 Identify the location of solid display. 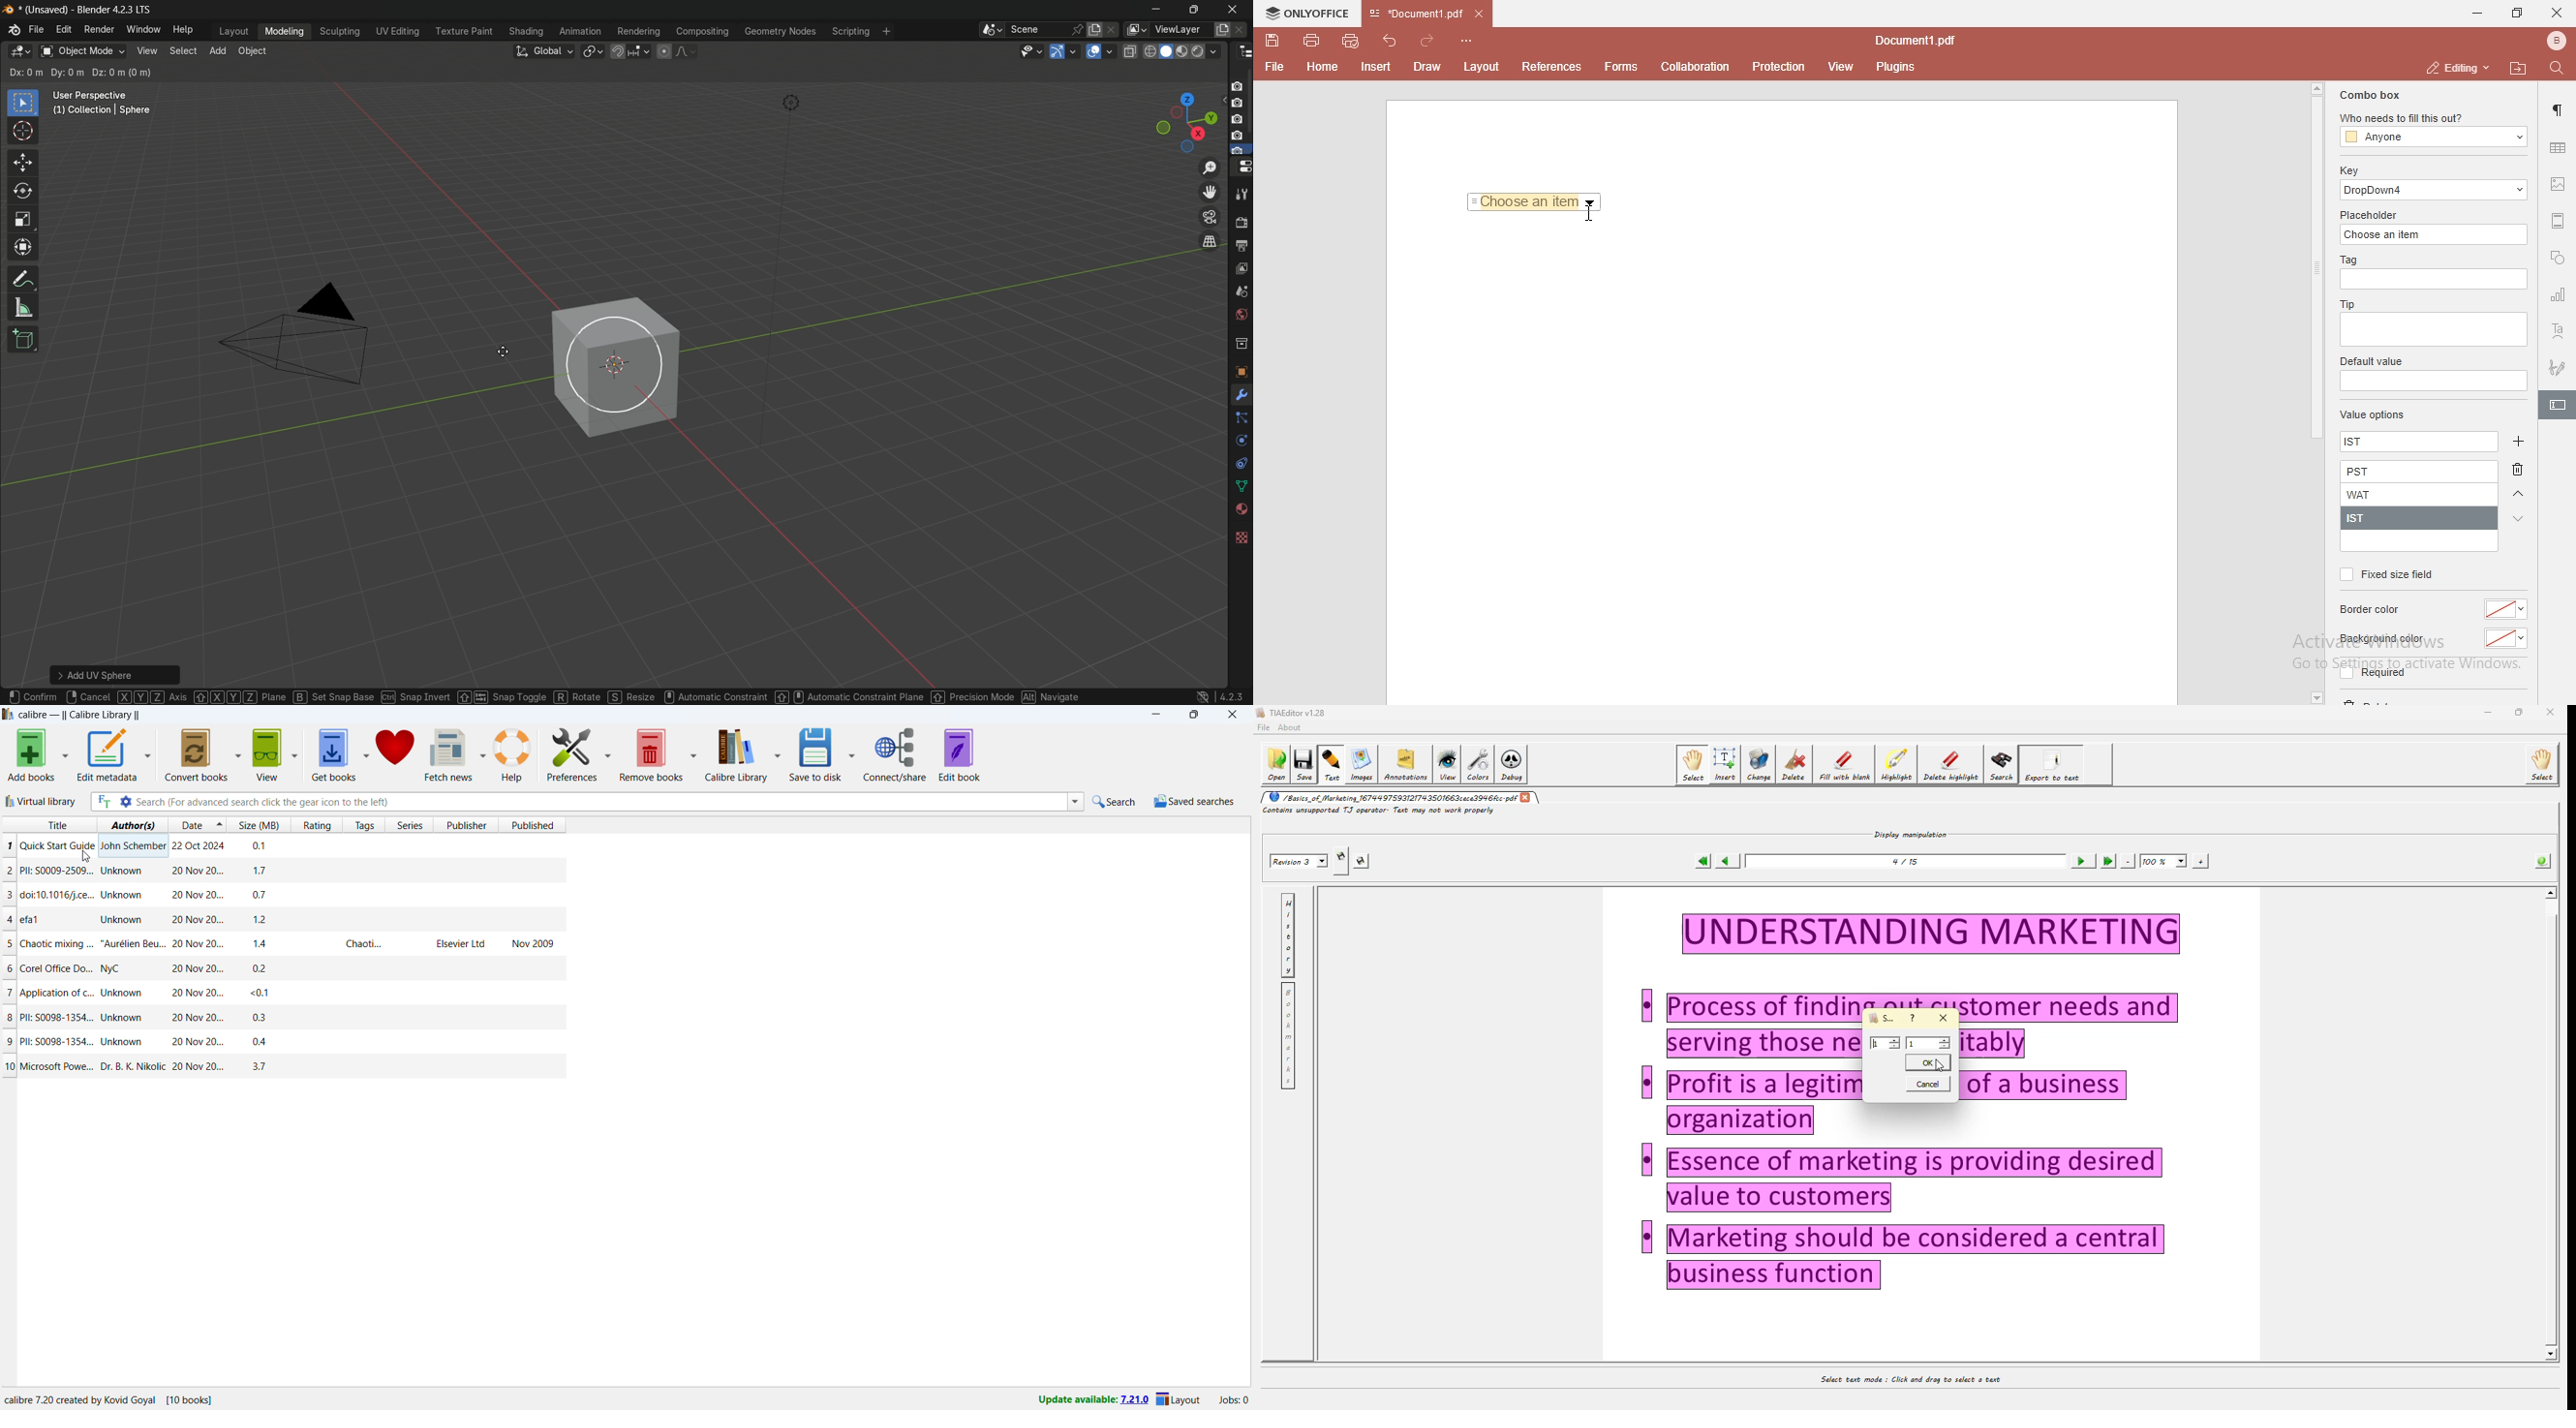
(1167, 51).